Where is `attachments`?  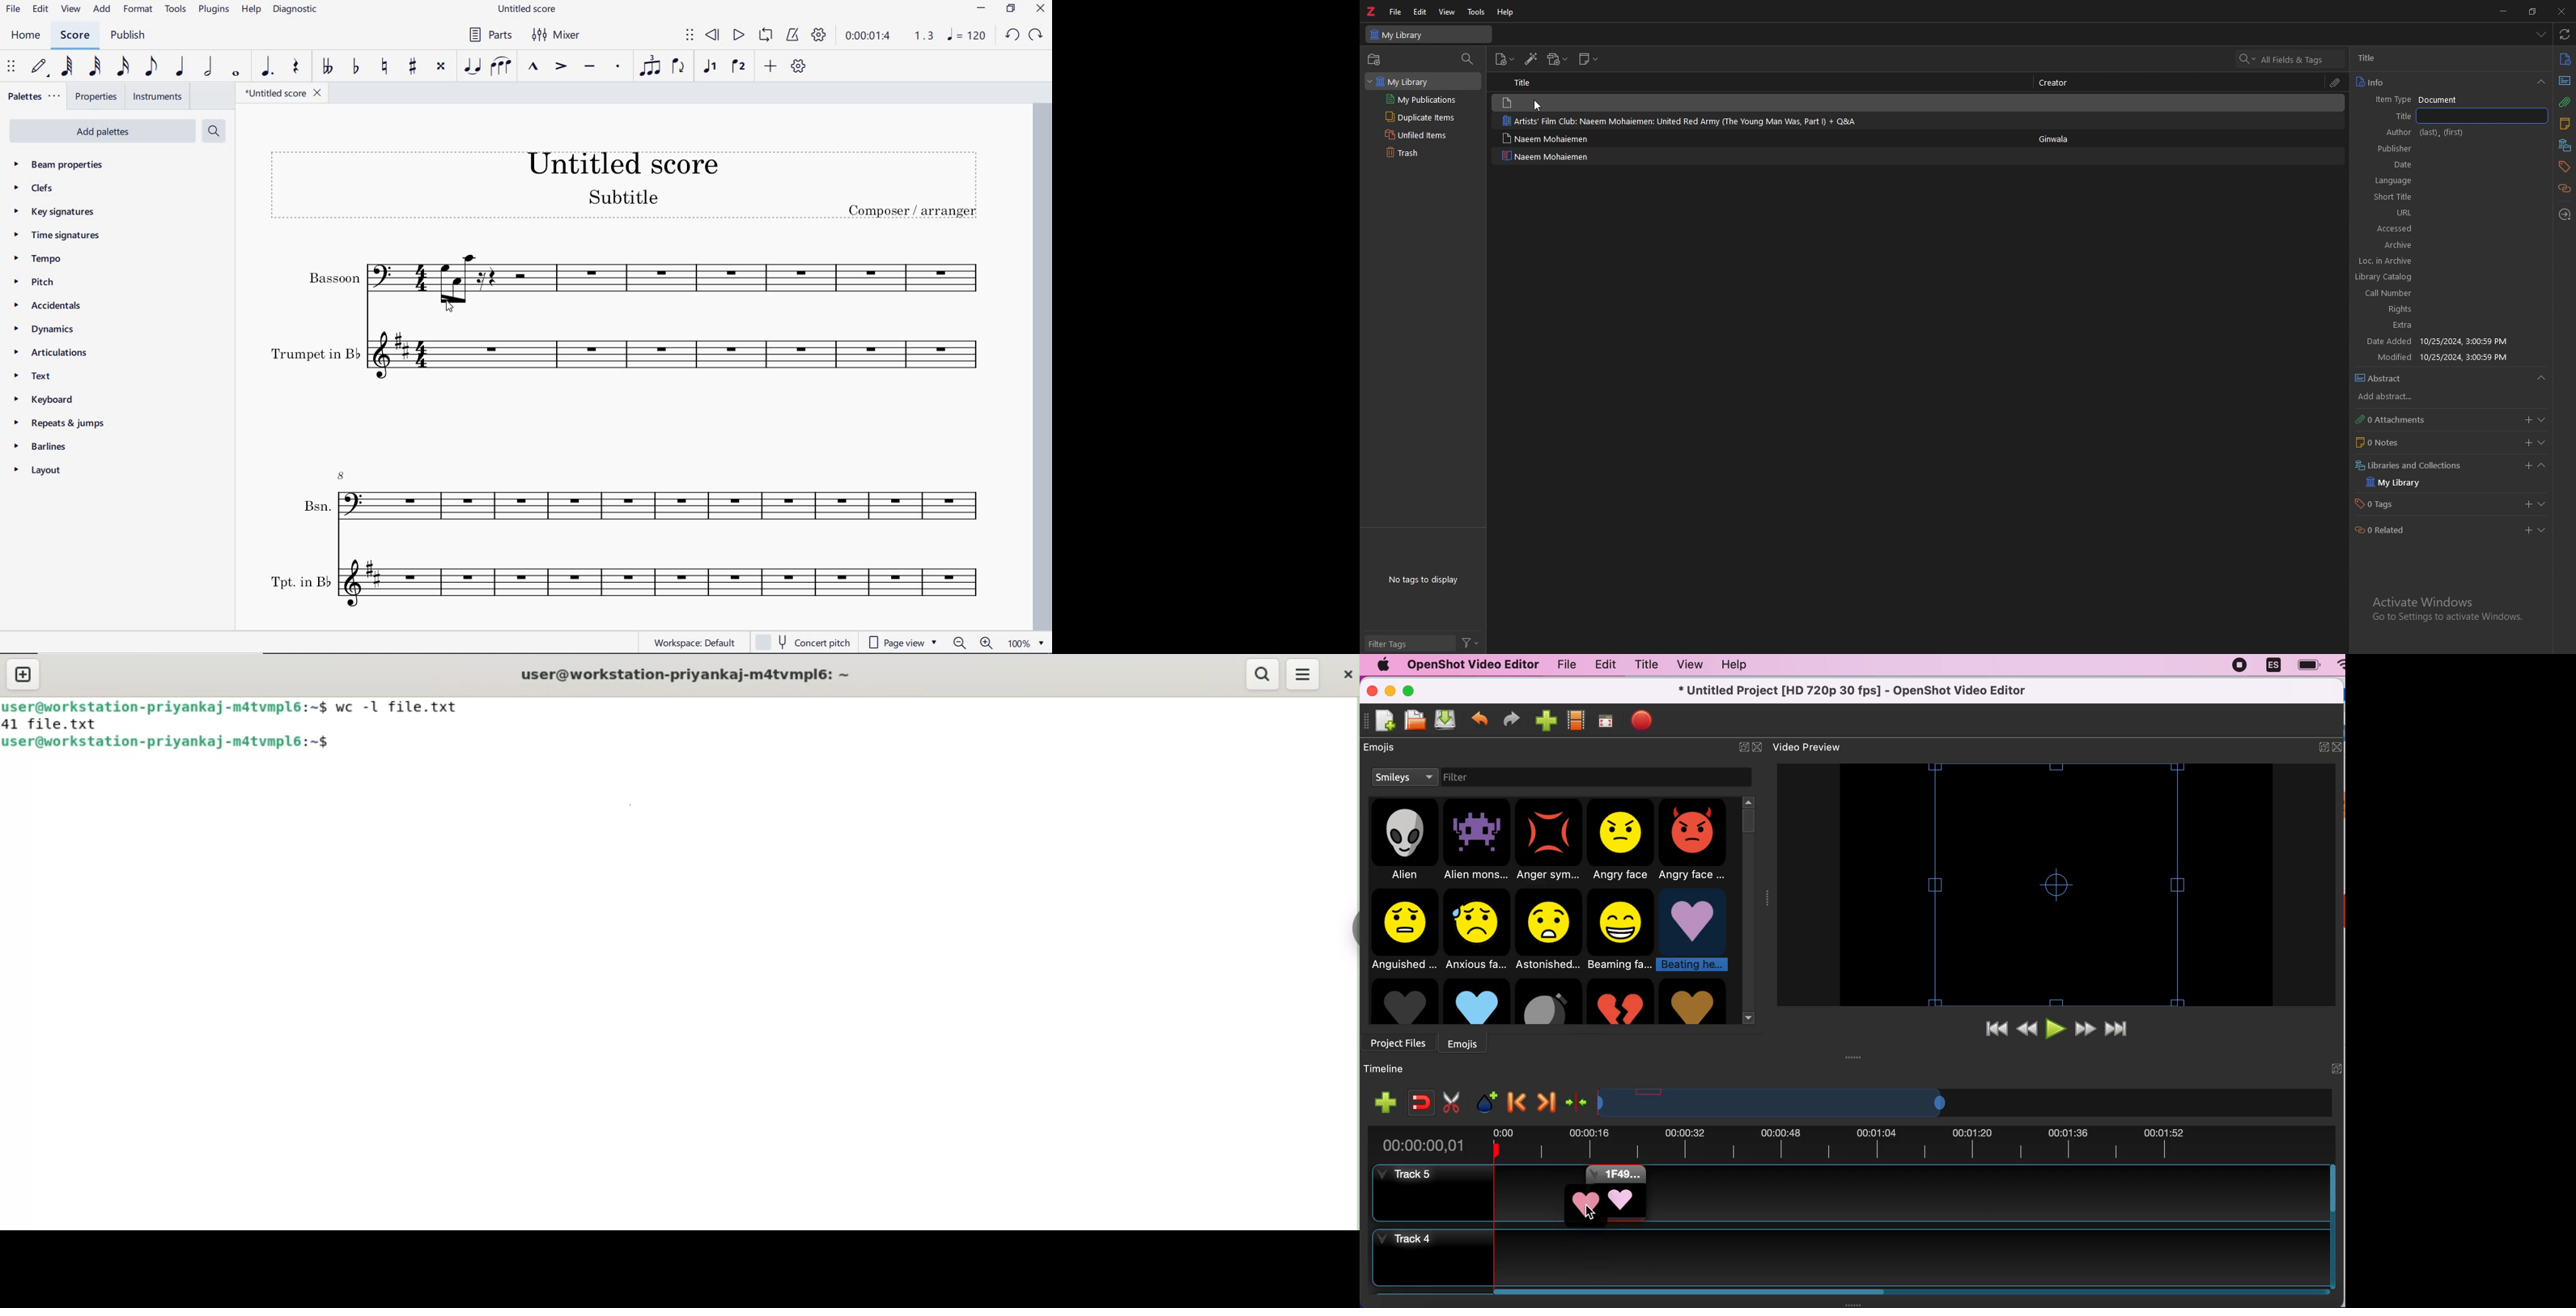 attachments is located at coordinates (2337, 82).